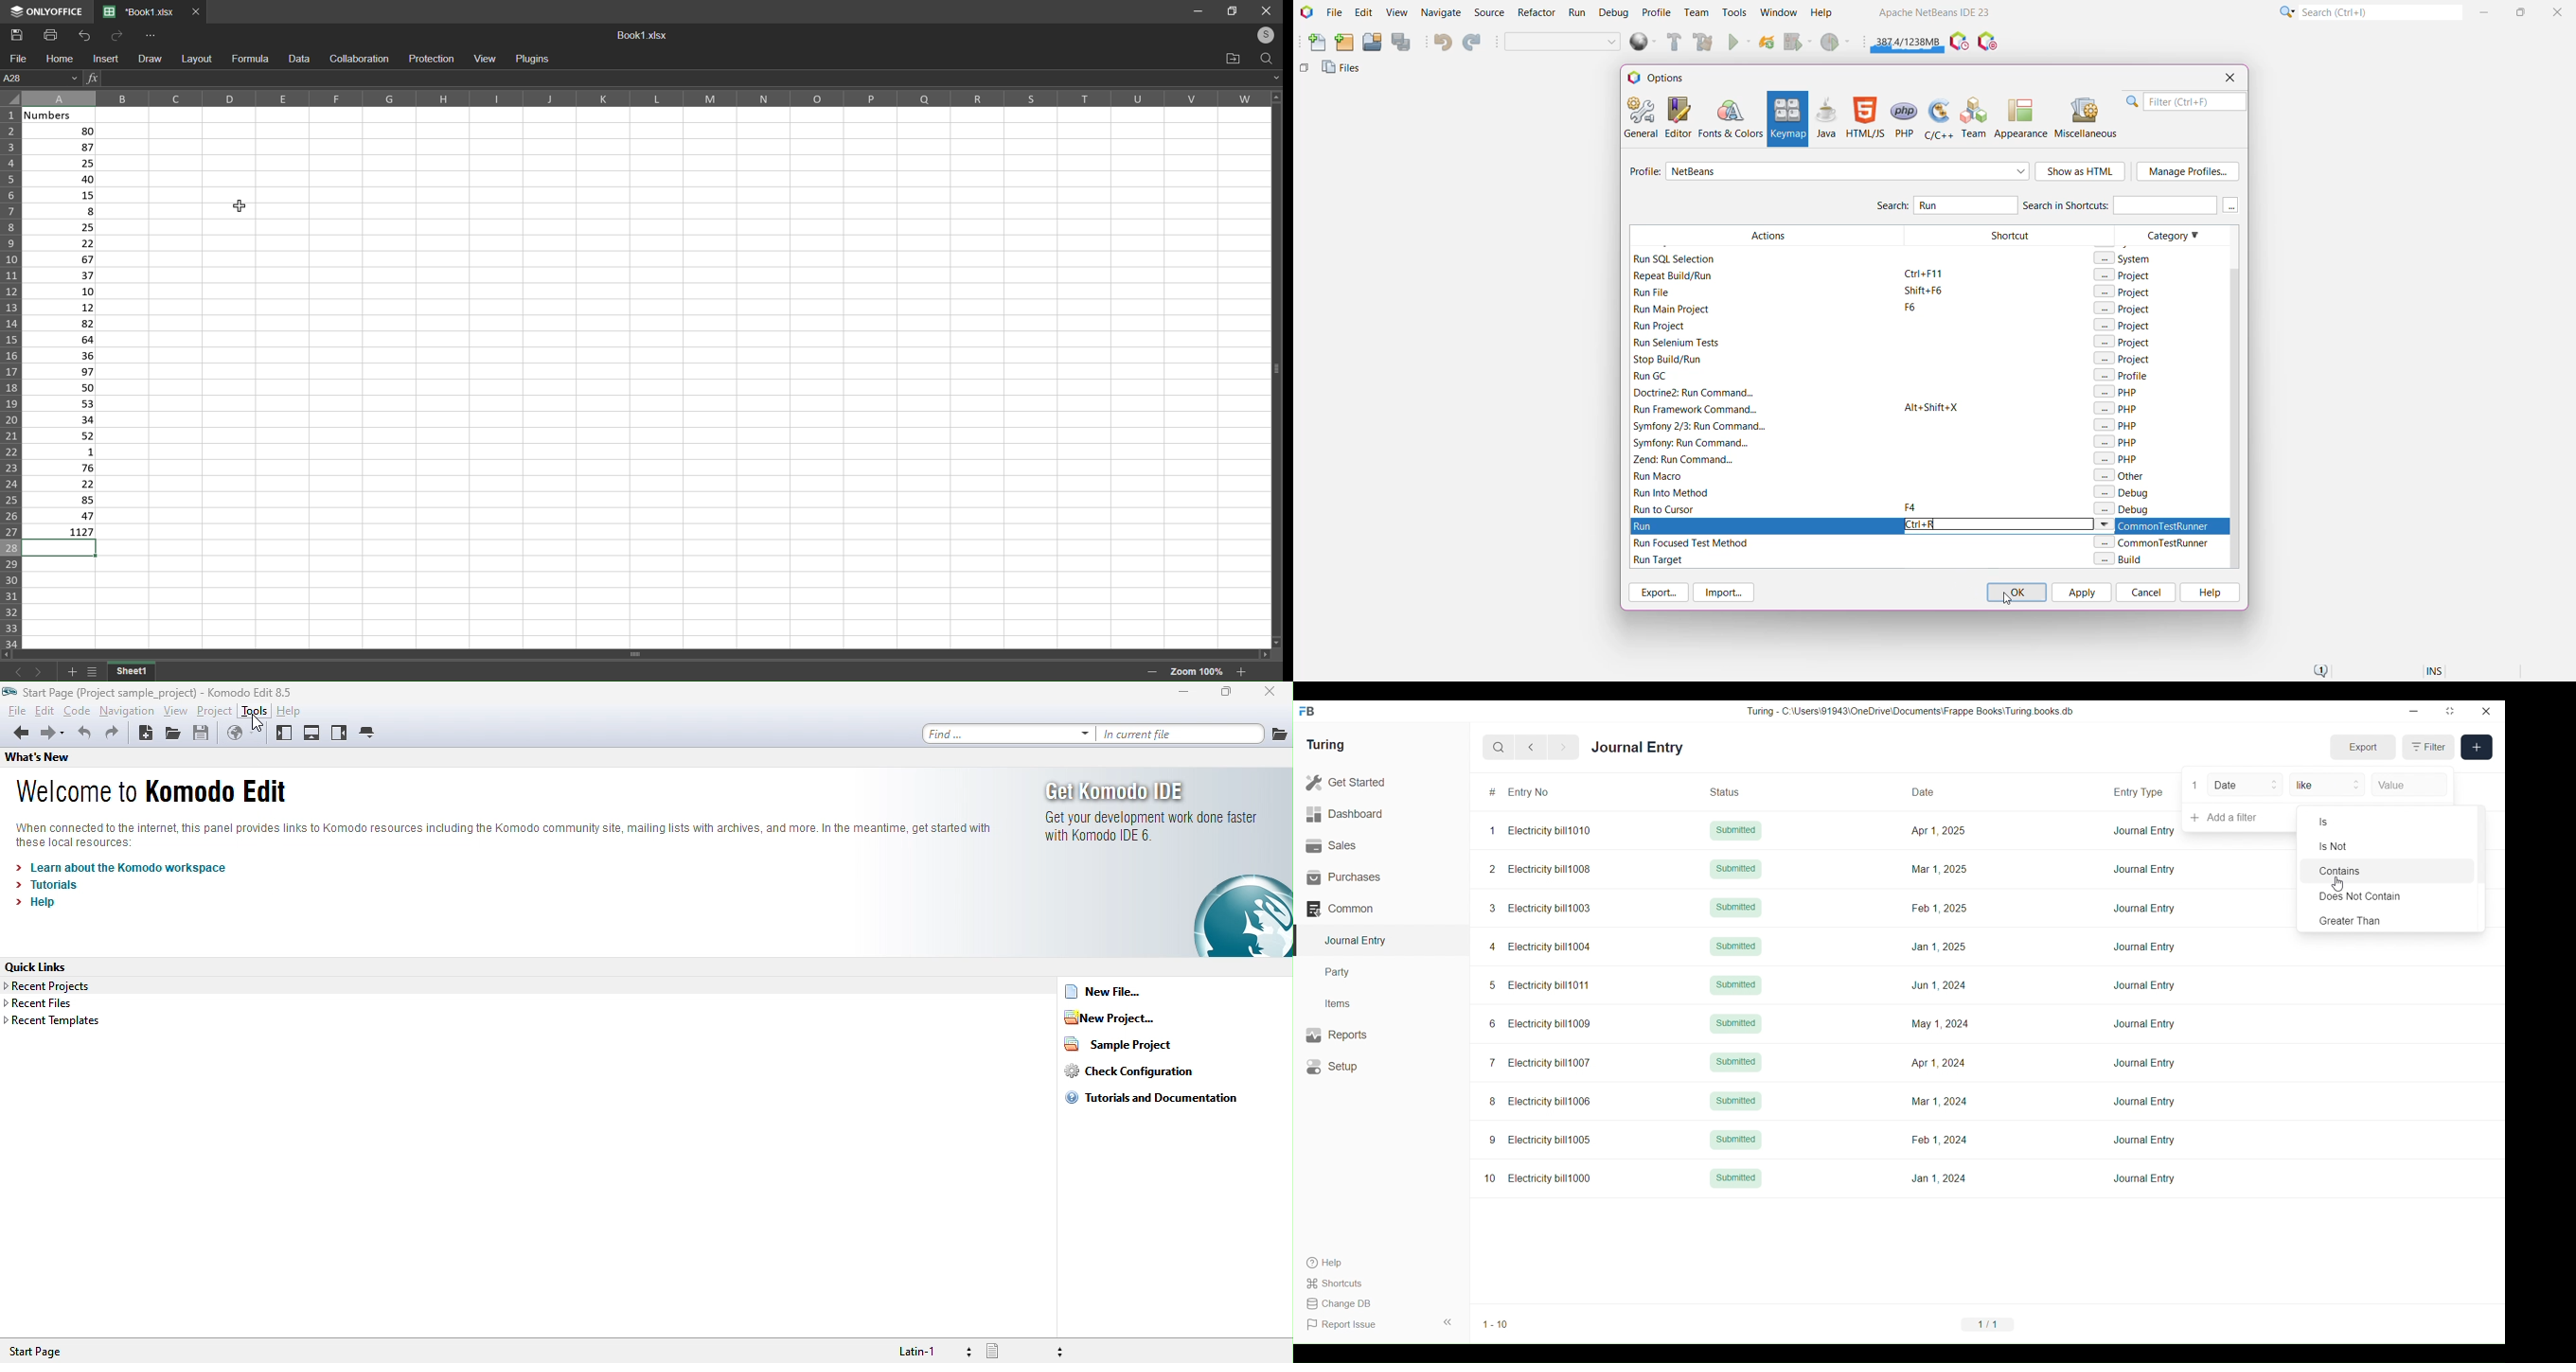  Describe the element at coordinates (1940, 907) in the screenshot. I see `Feb 1, 2025` at that location.